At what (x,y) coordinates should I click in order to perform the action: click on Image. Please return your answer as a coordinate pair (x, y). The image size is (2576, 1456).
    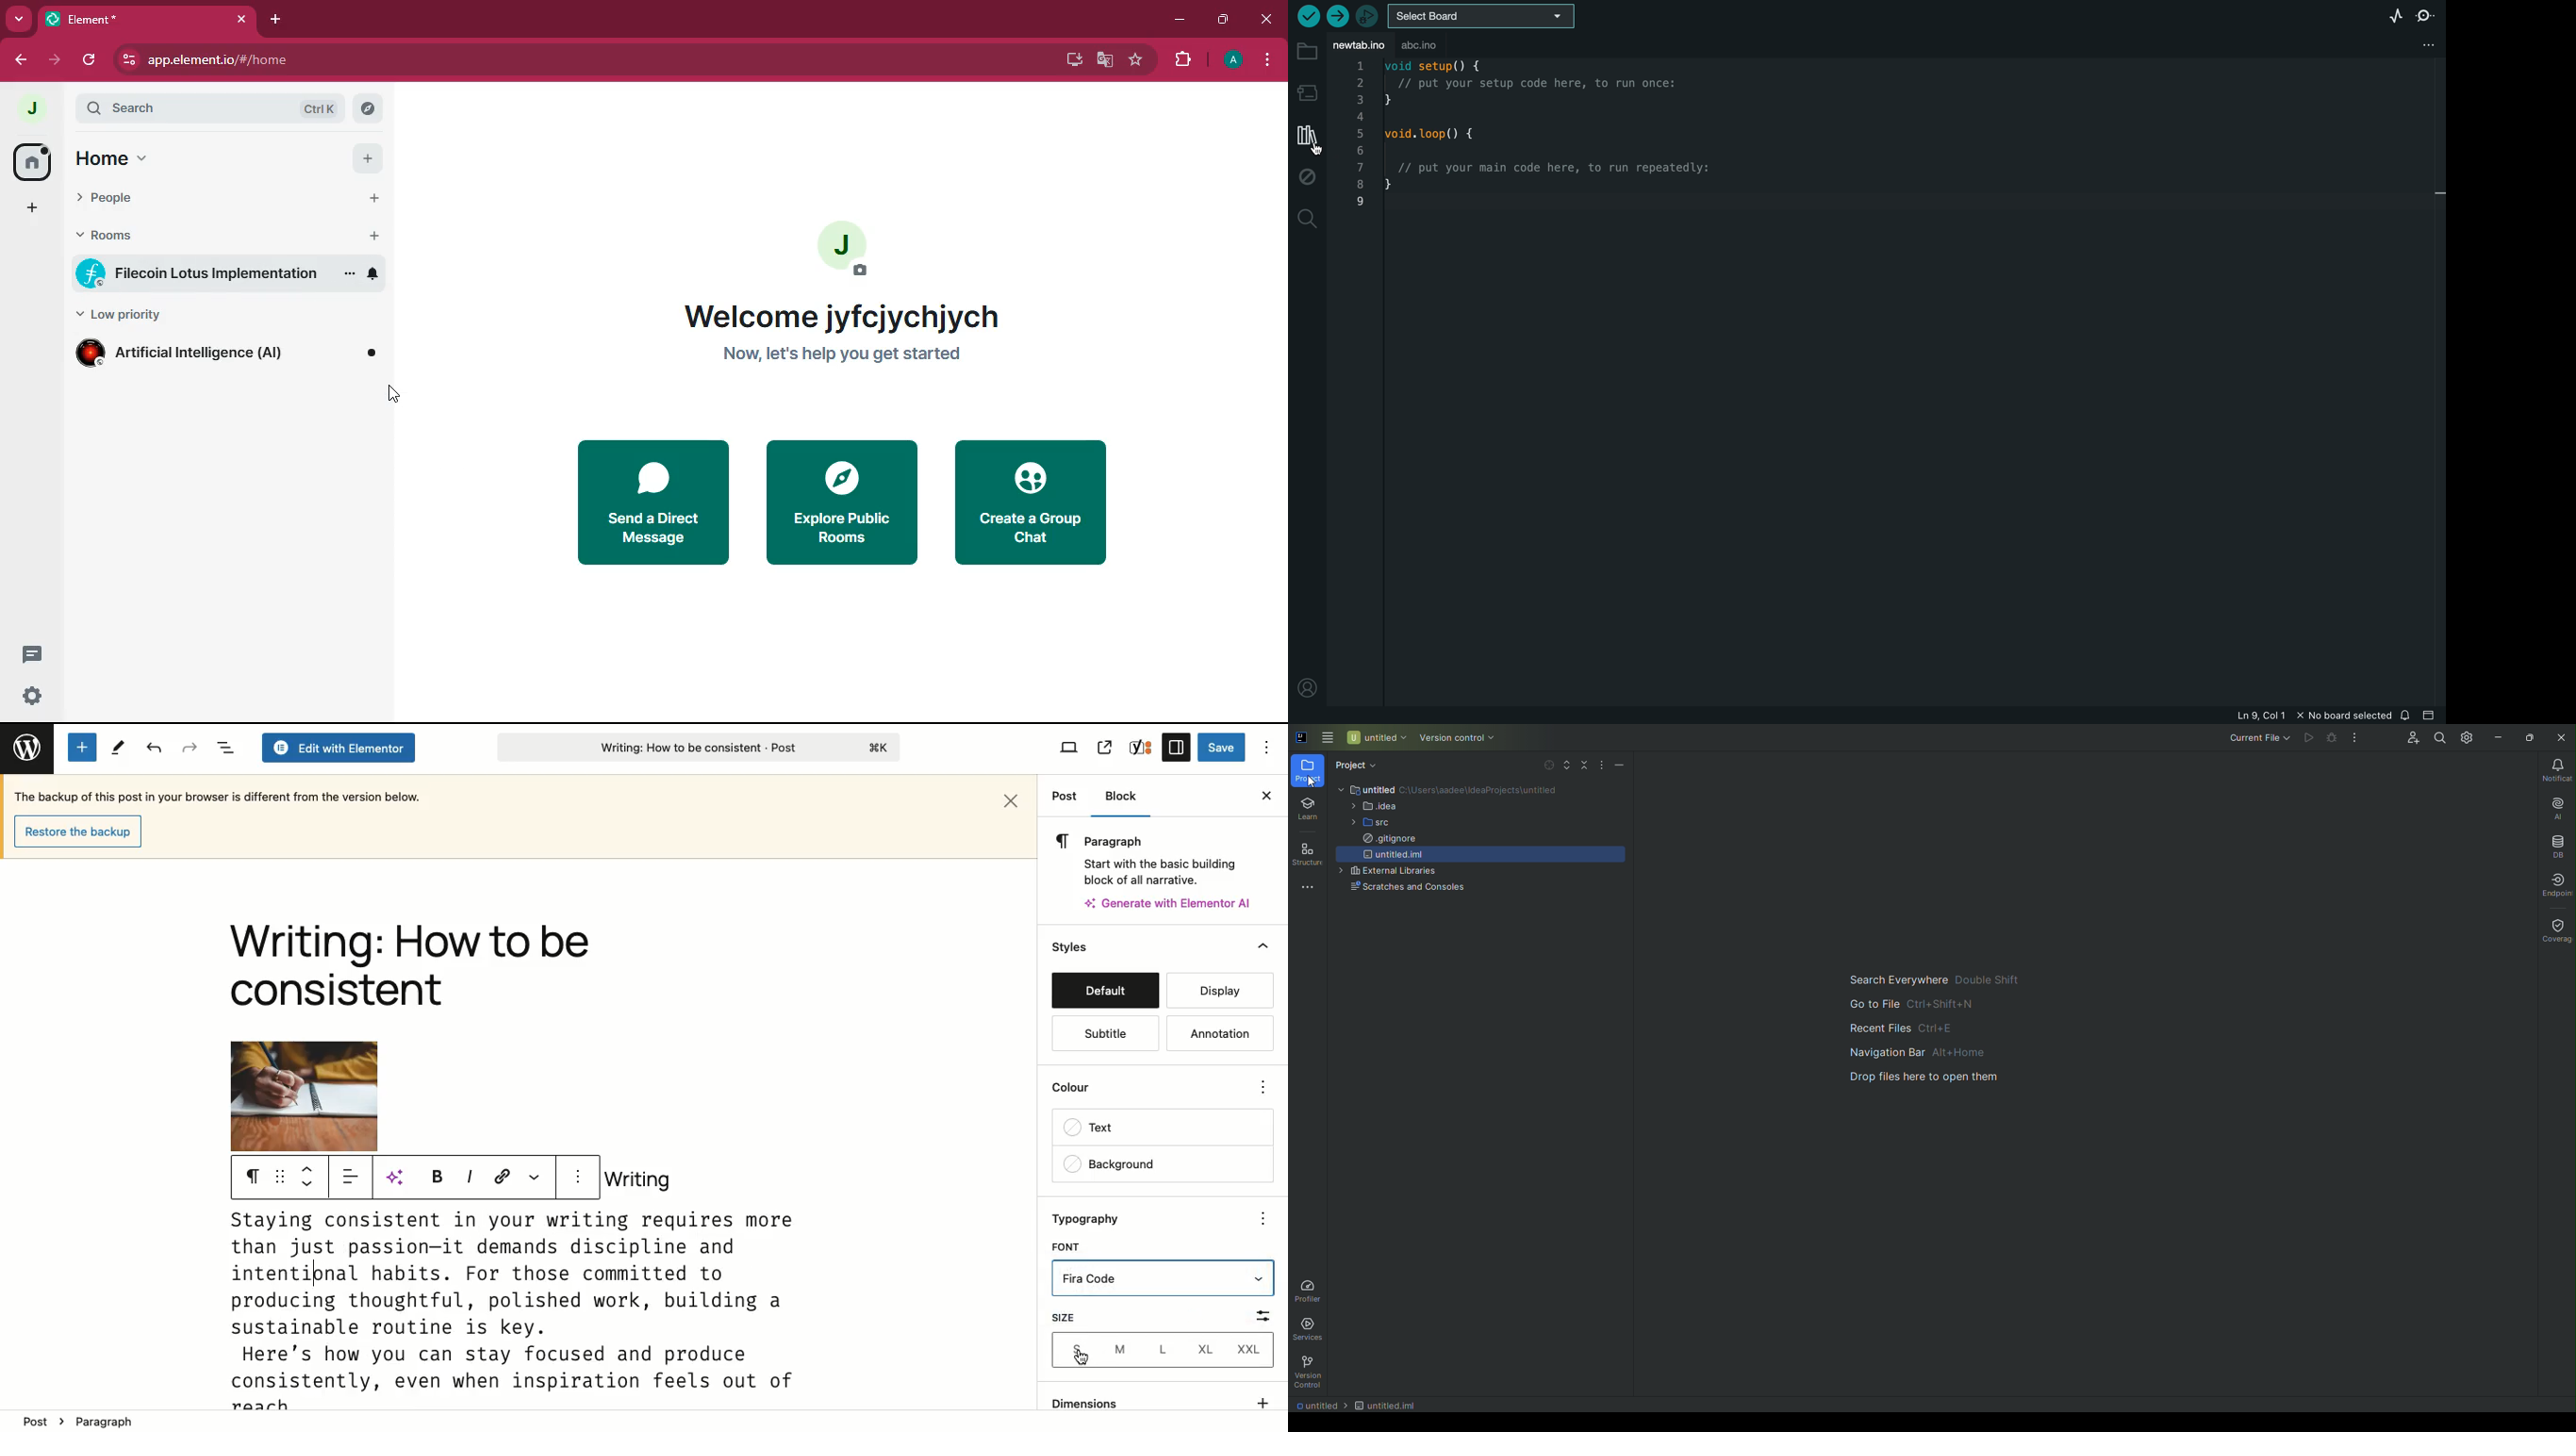
    Looking at the image, I should click on (304, 1096).